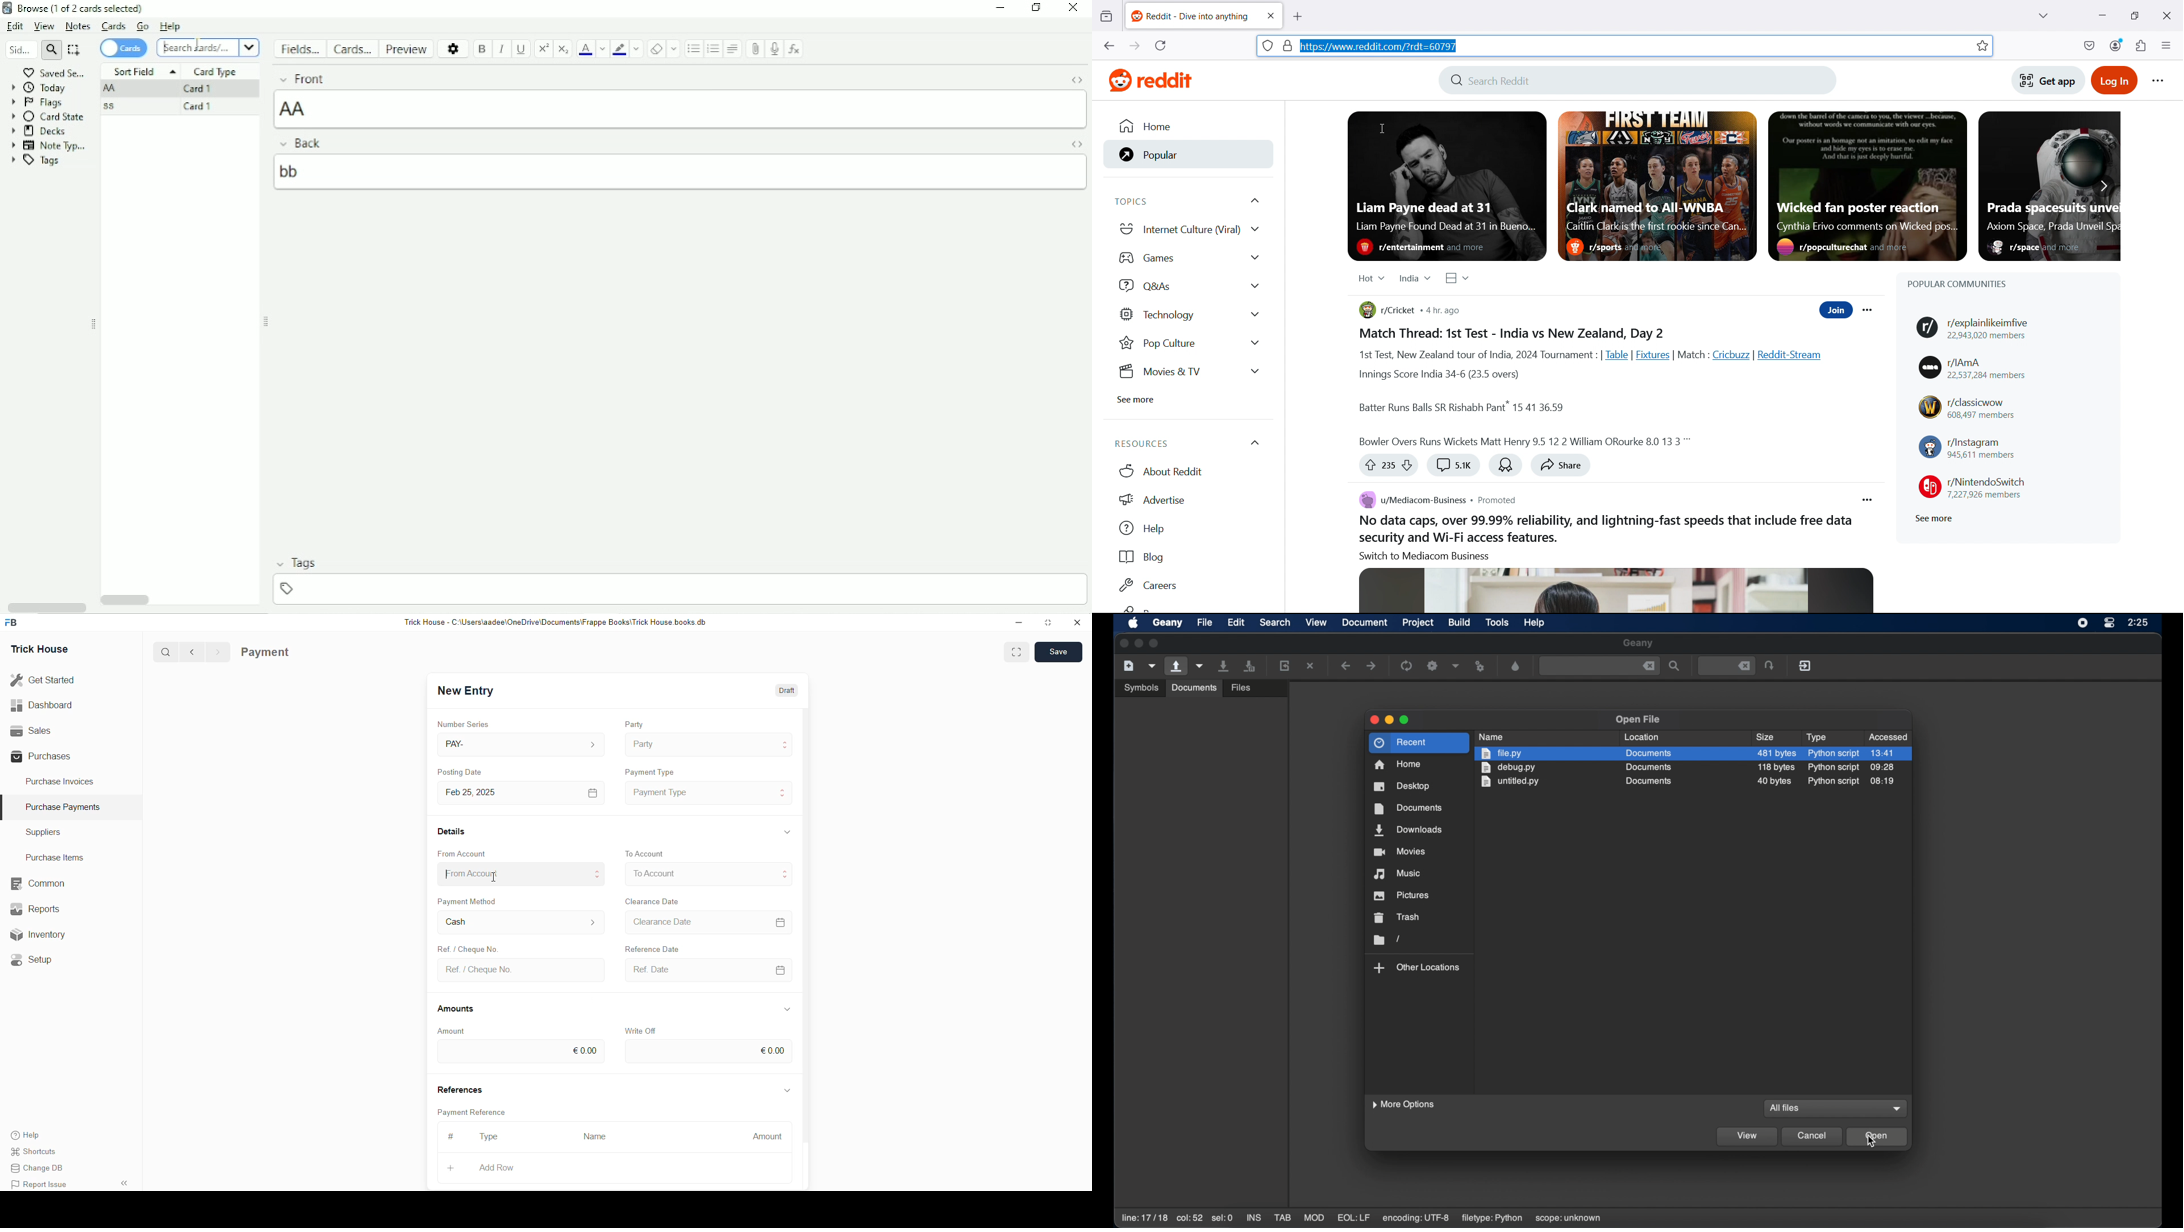 The width and height of the screenshot is (2184, 1232). I want to click on Decks, so click(39, 131).